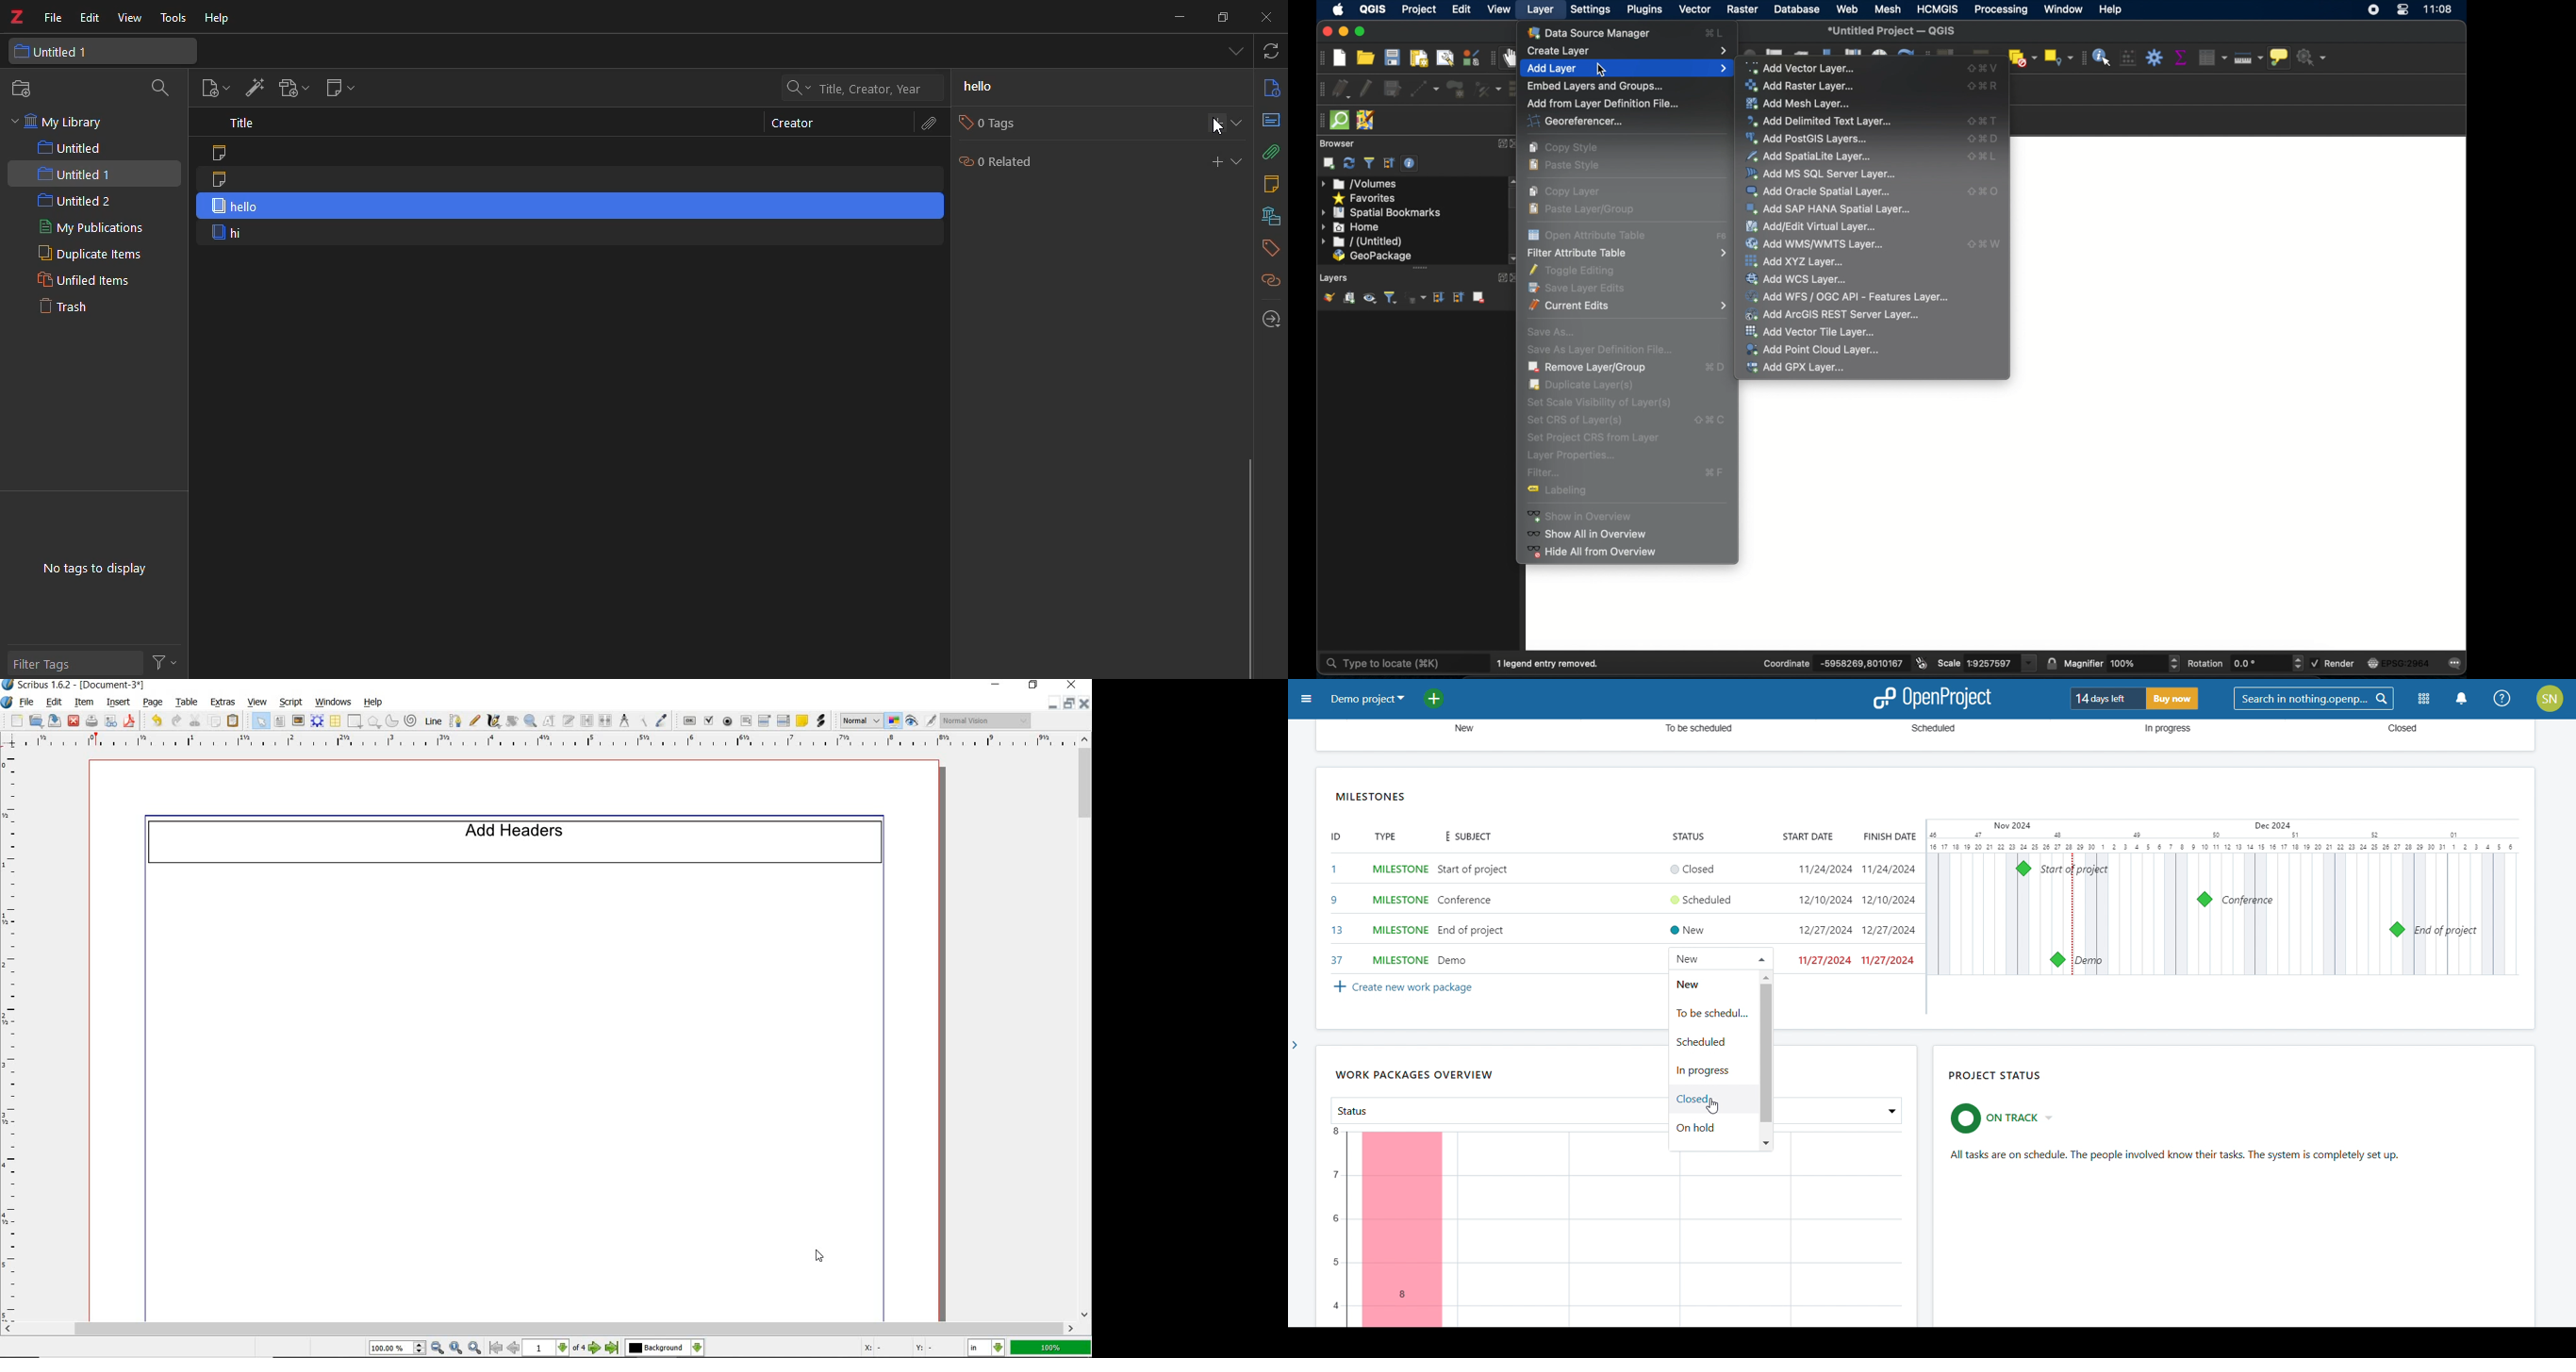  Describe the element at coordinates (280, 723) in the screenshot. I see `text frame` at that location.